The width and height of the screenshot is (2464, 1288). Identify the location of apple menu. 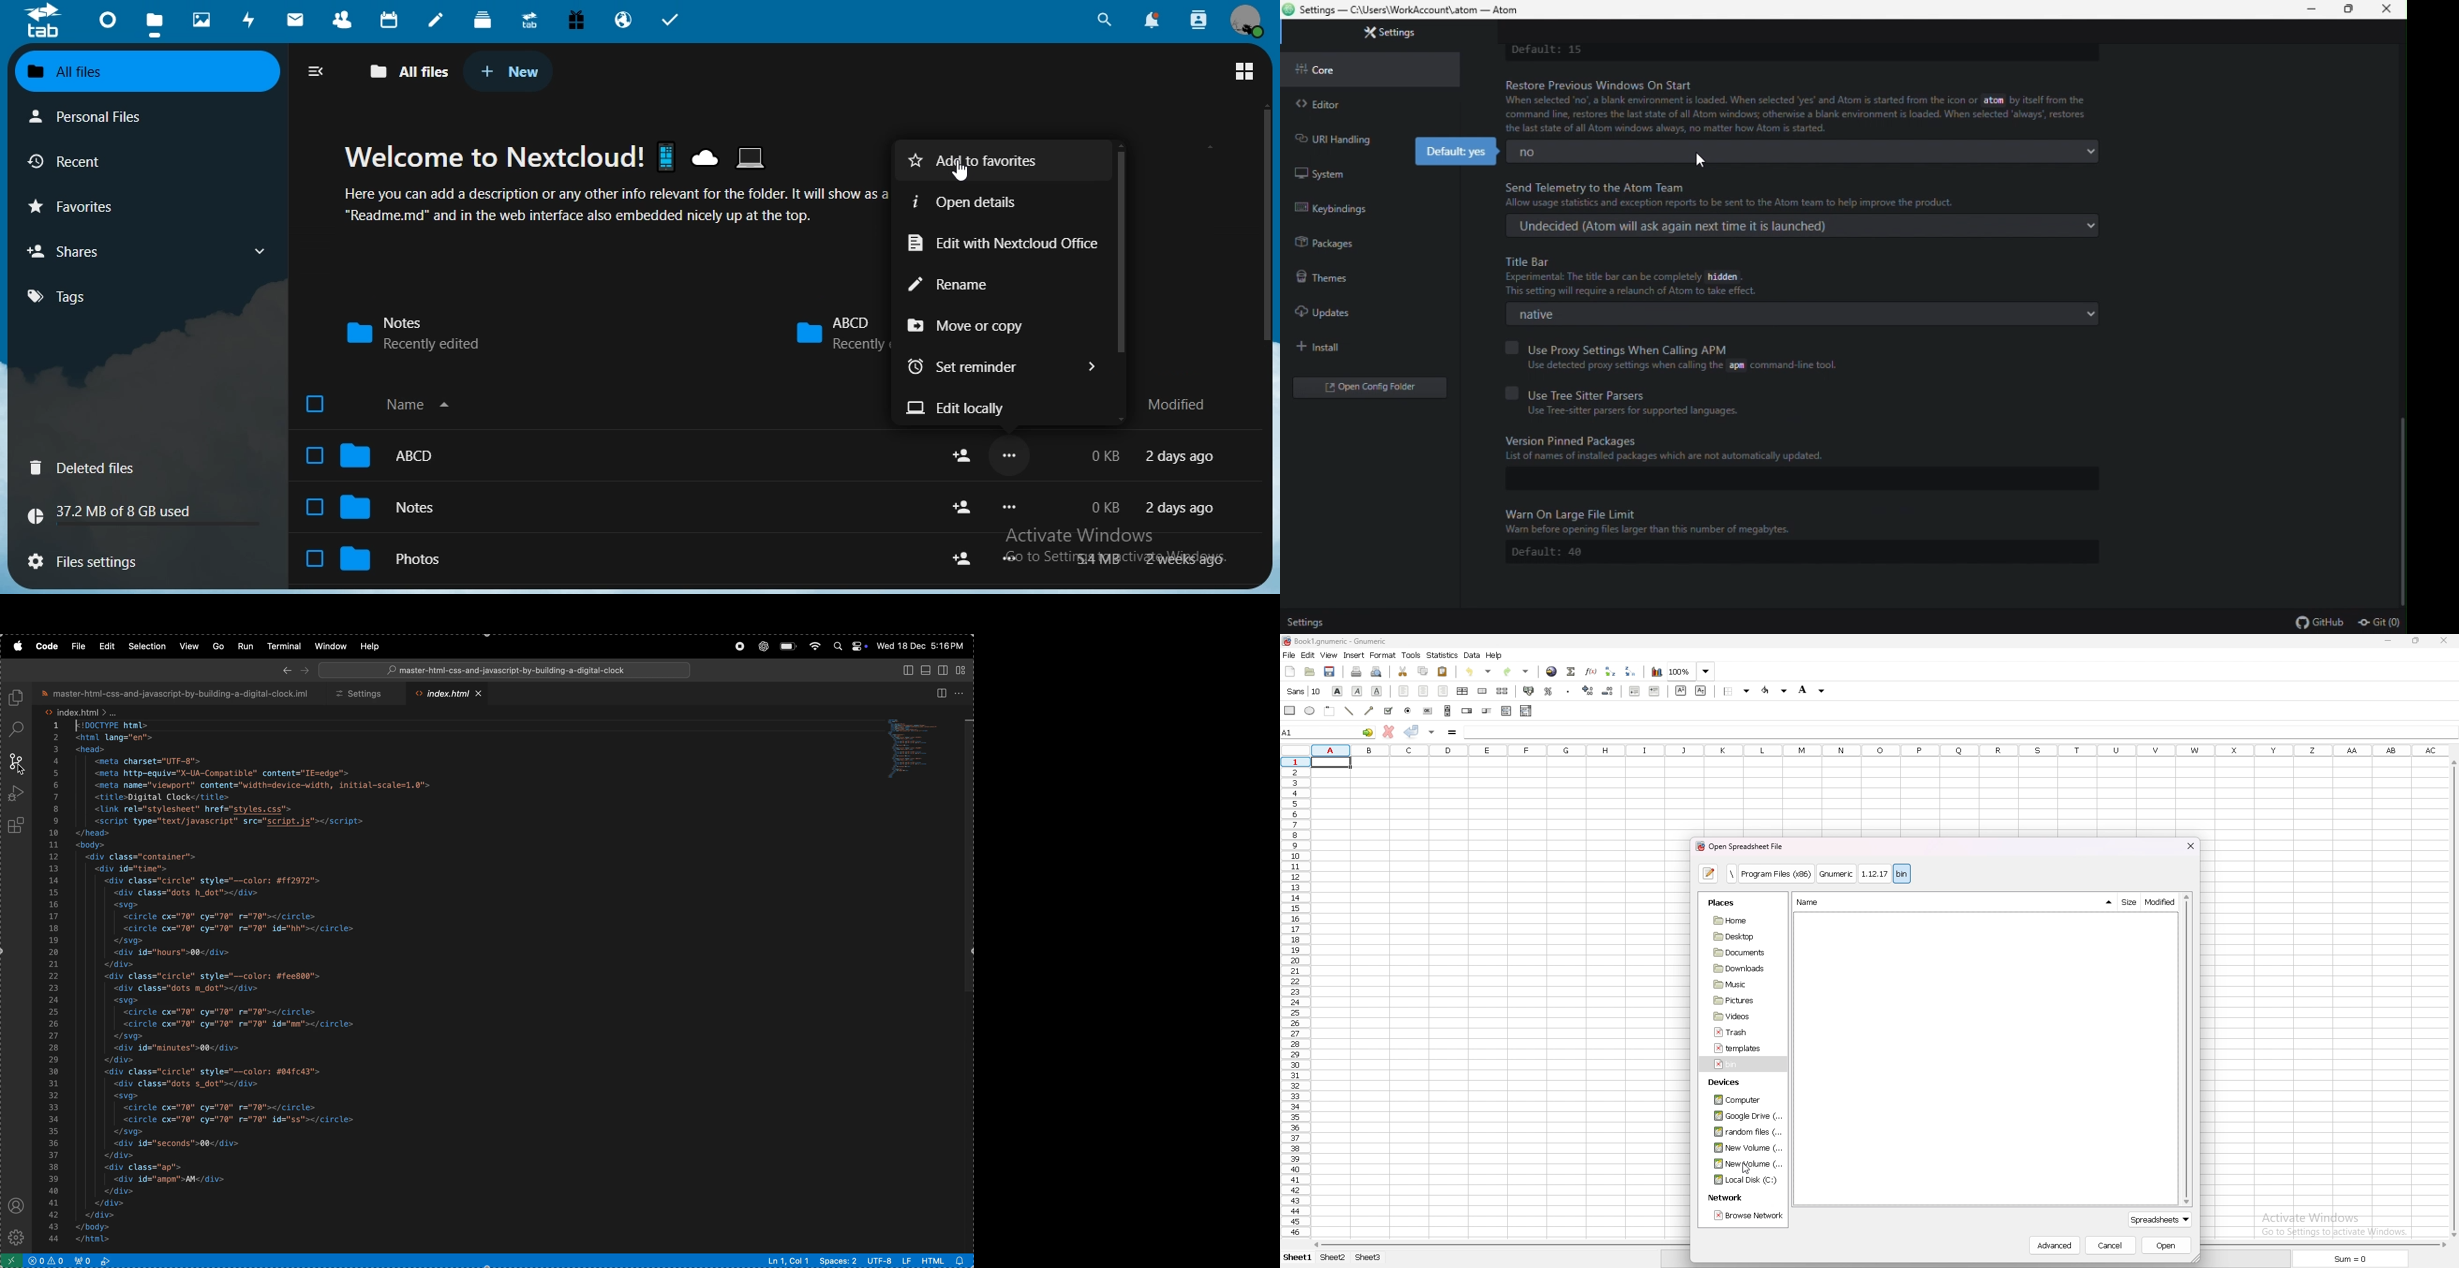
(19, 647).